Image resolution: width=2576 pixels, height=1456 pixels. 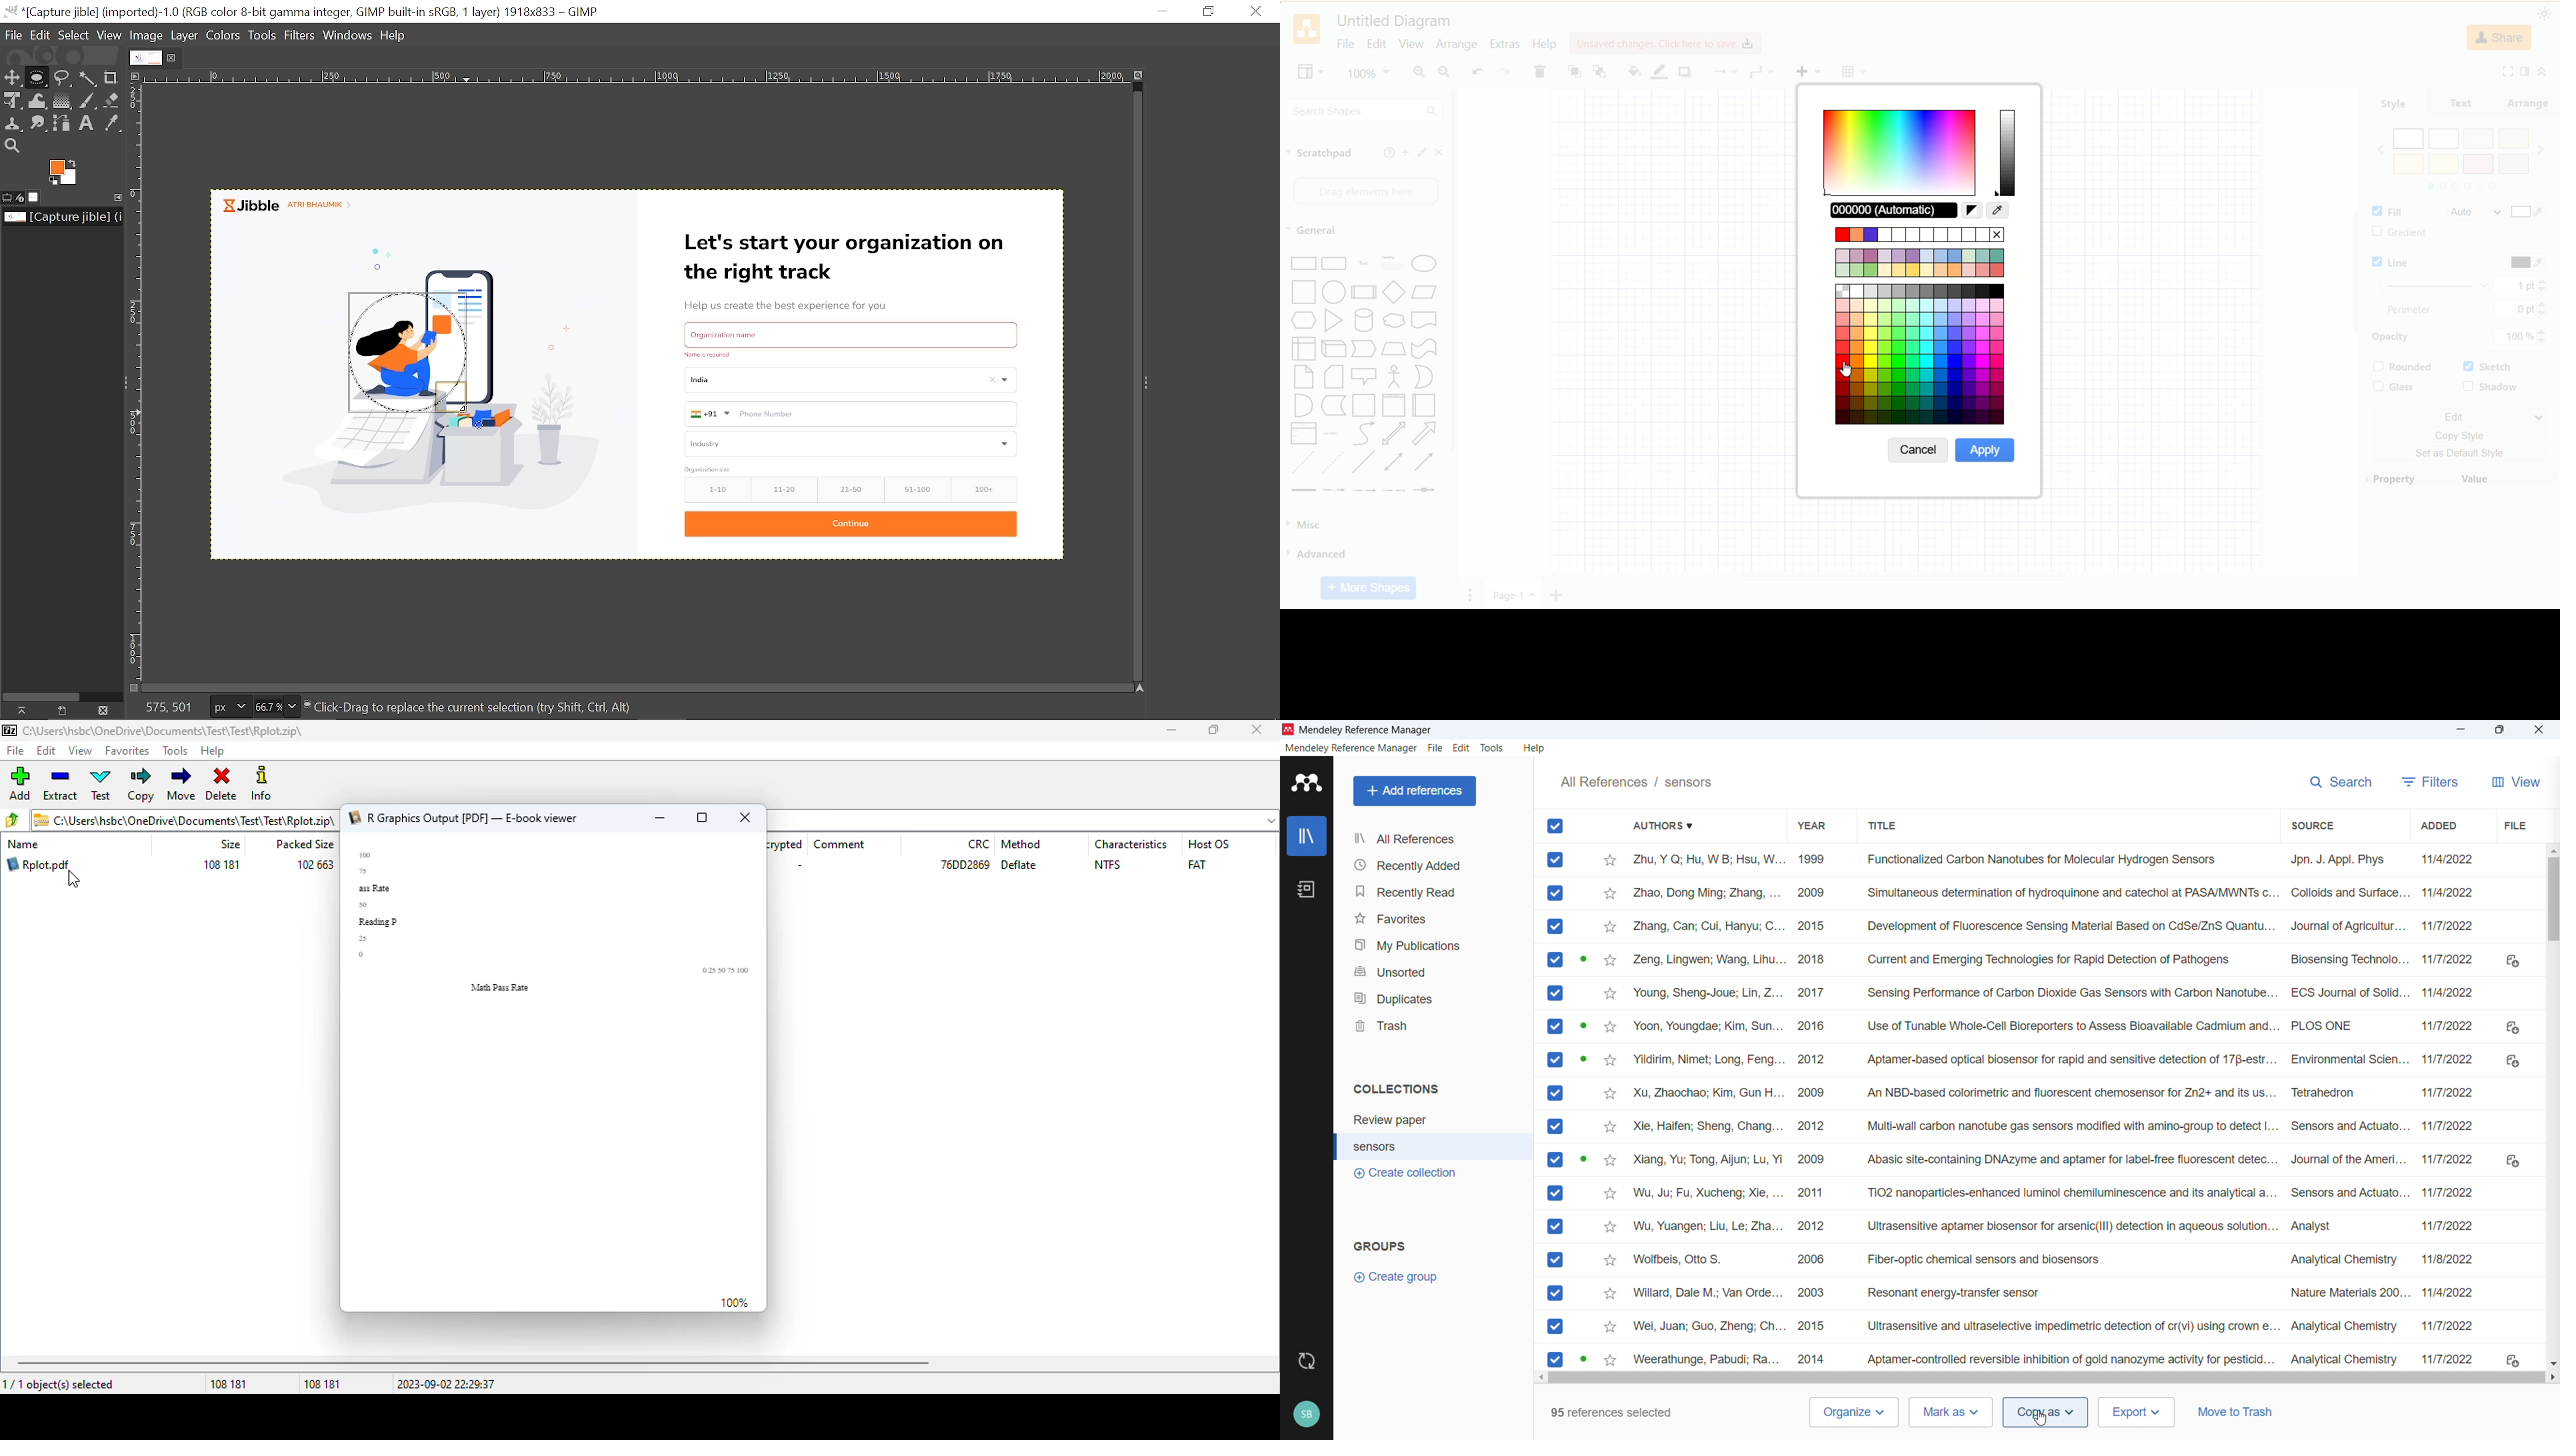 What do you see at coordinates (1435, 838) in the screenshot?
I see `all references` at bounding box center [1435, 838].